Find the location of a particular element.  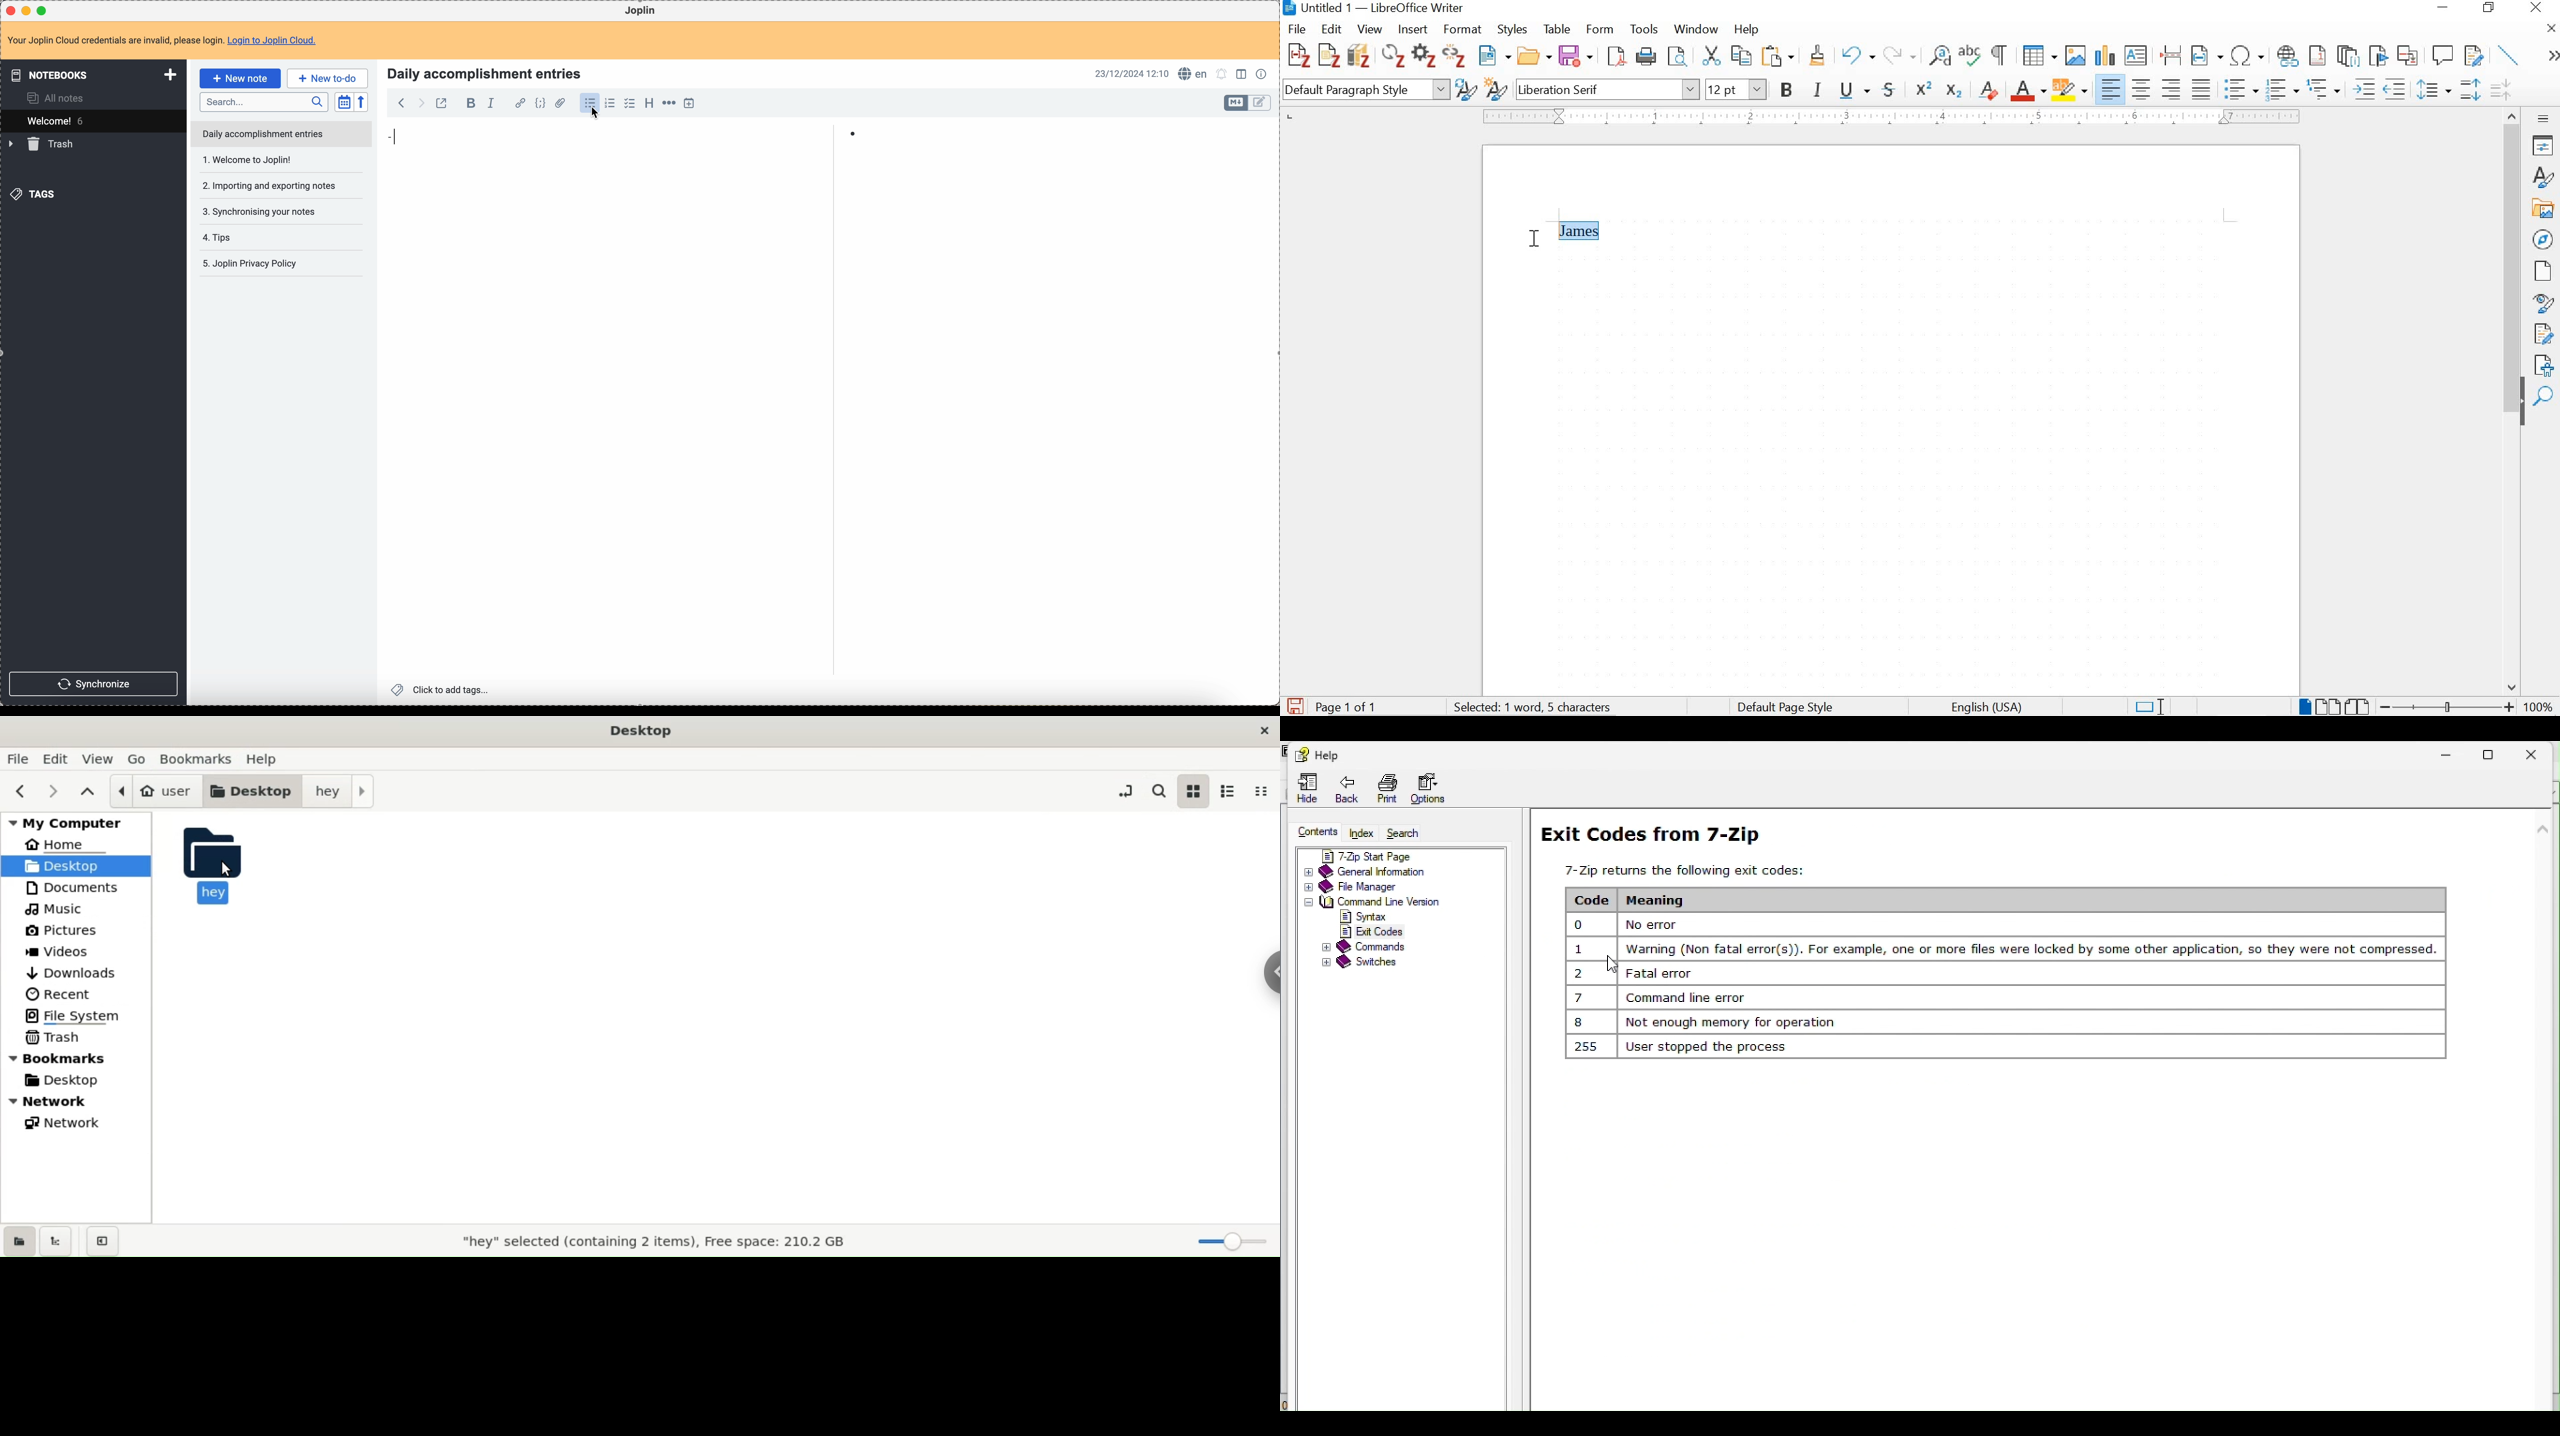

zoom factor-100% is located at coordinates (2539, 706).